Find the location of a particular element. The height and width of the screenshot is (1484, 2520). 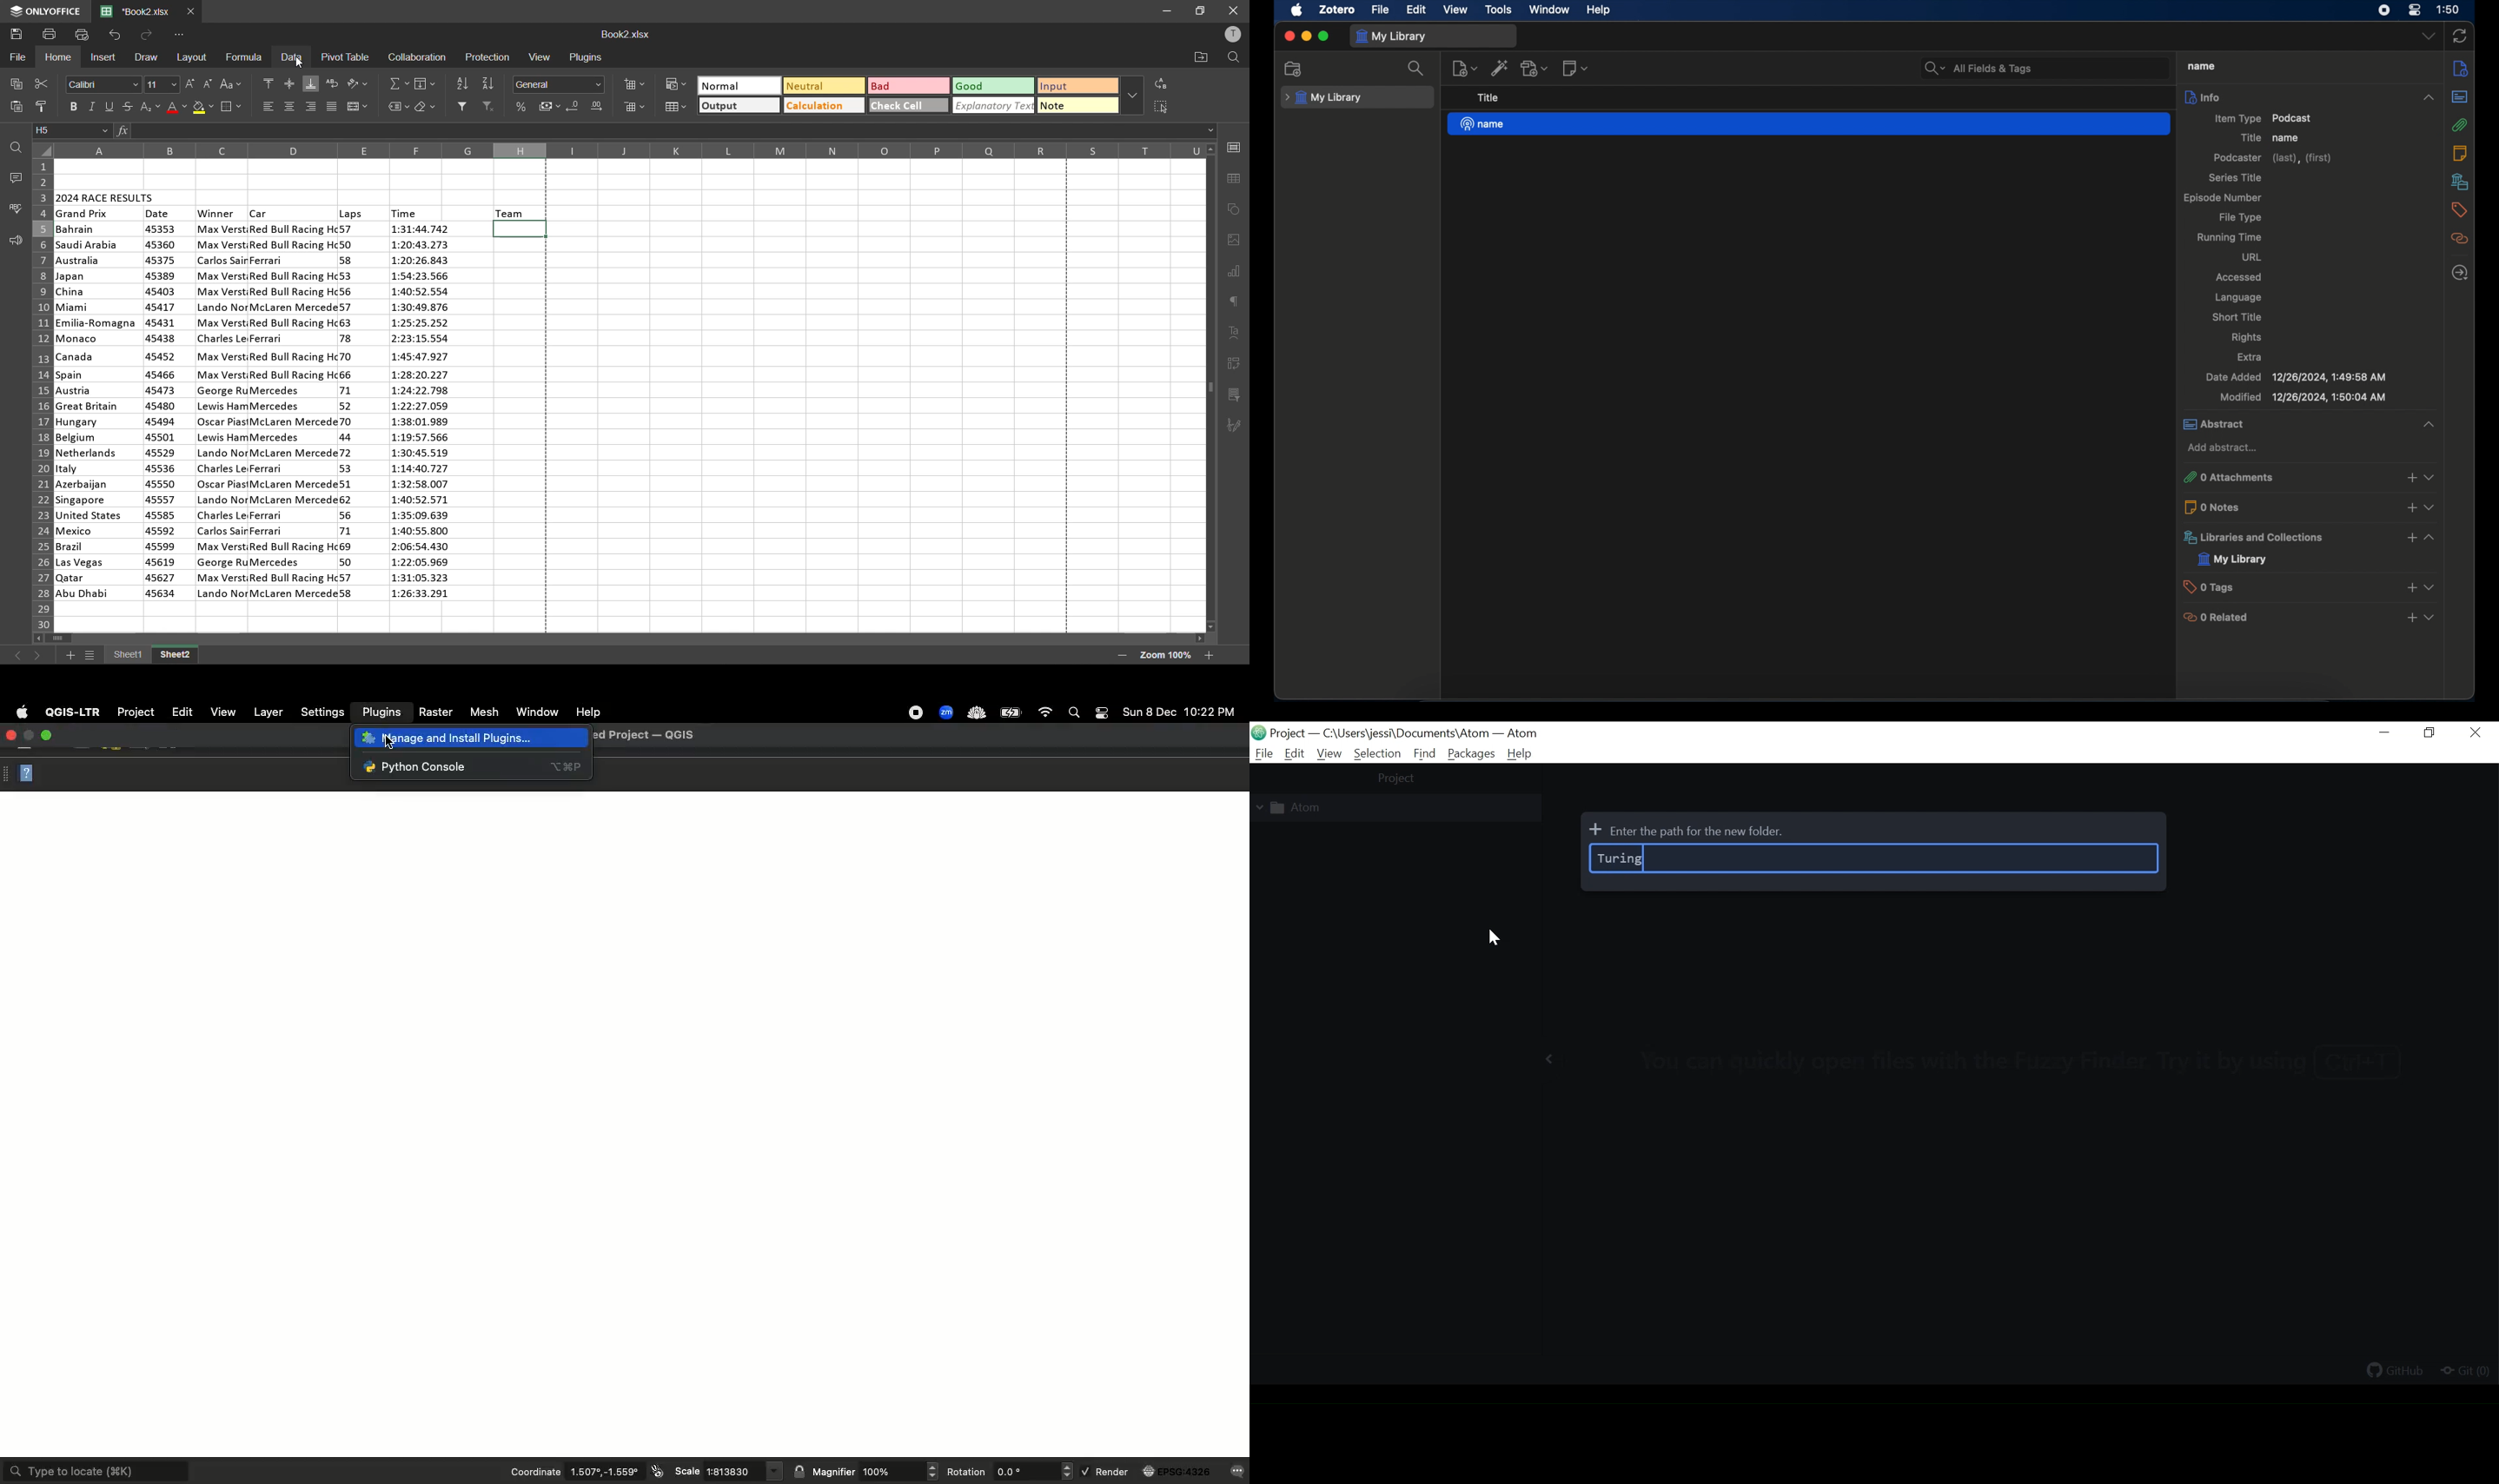

Project is located at coordinates (135, 713).